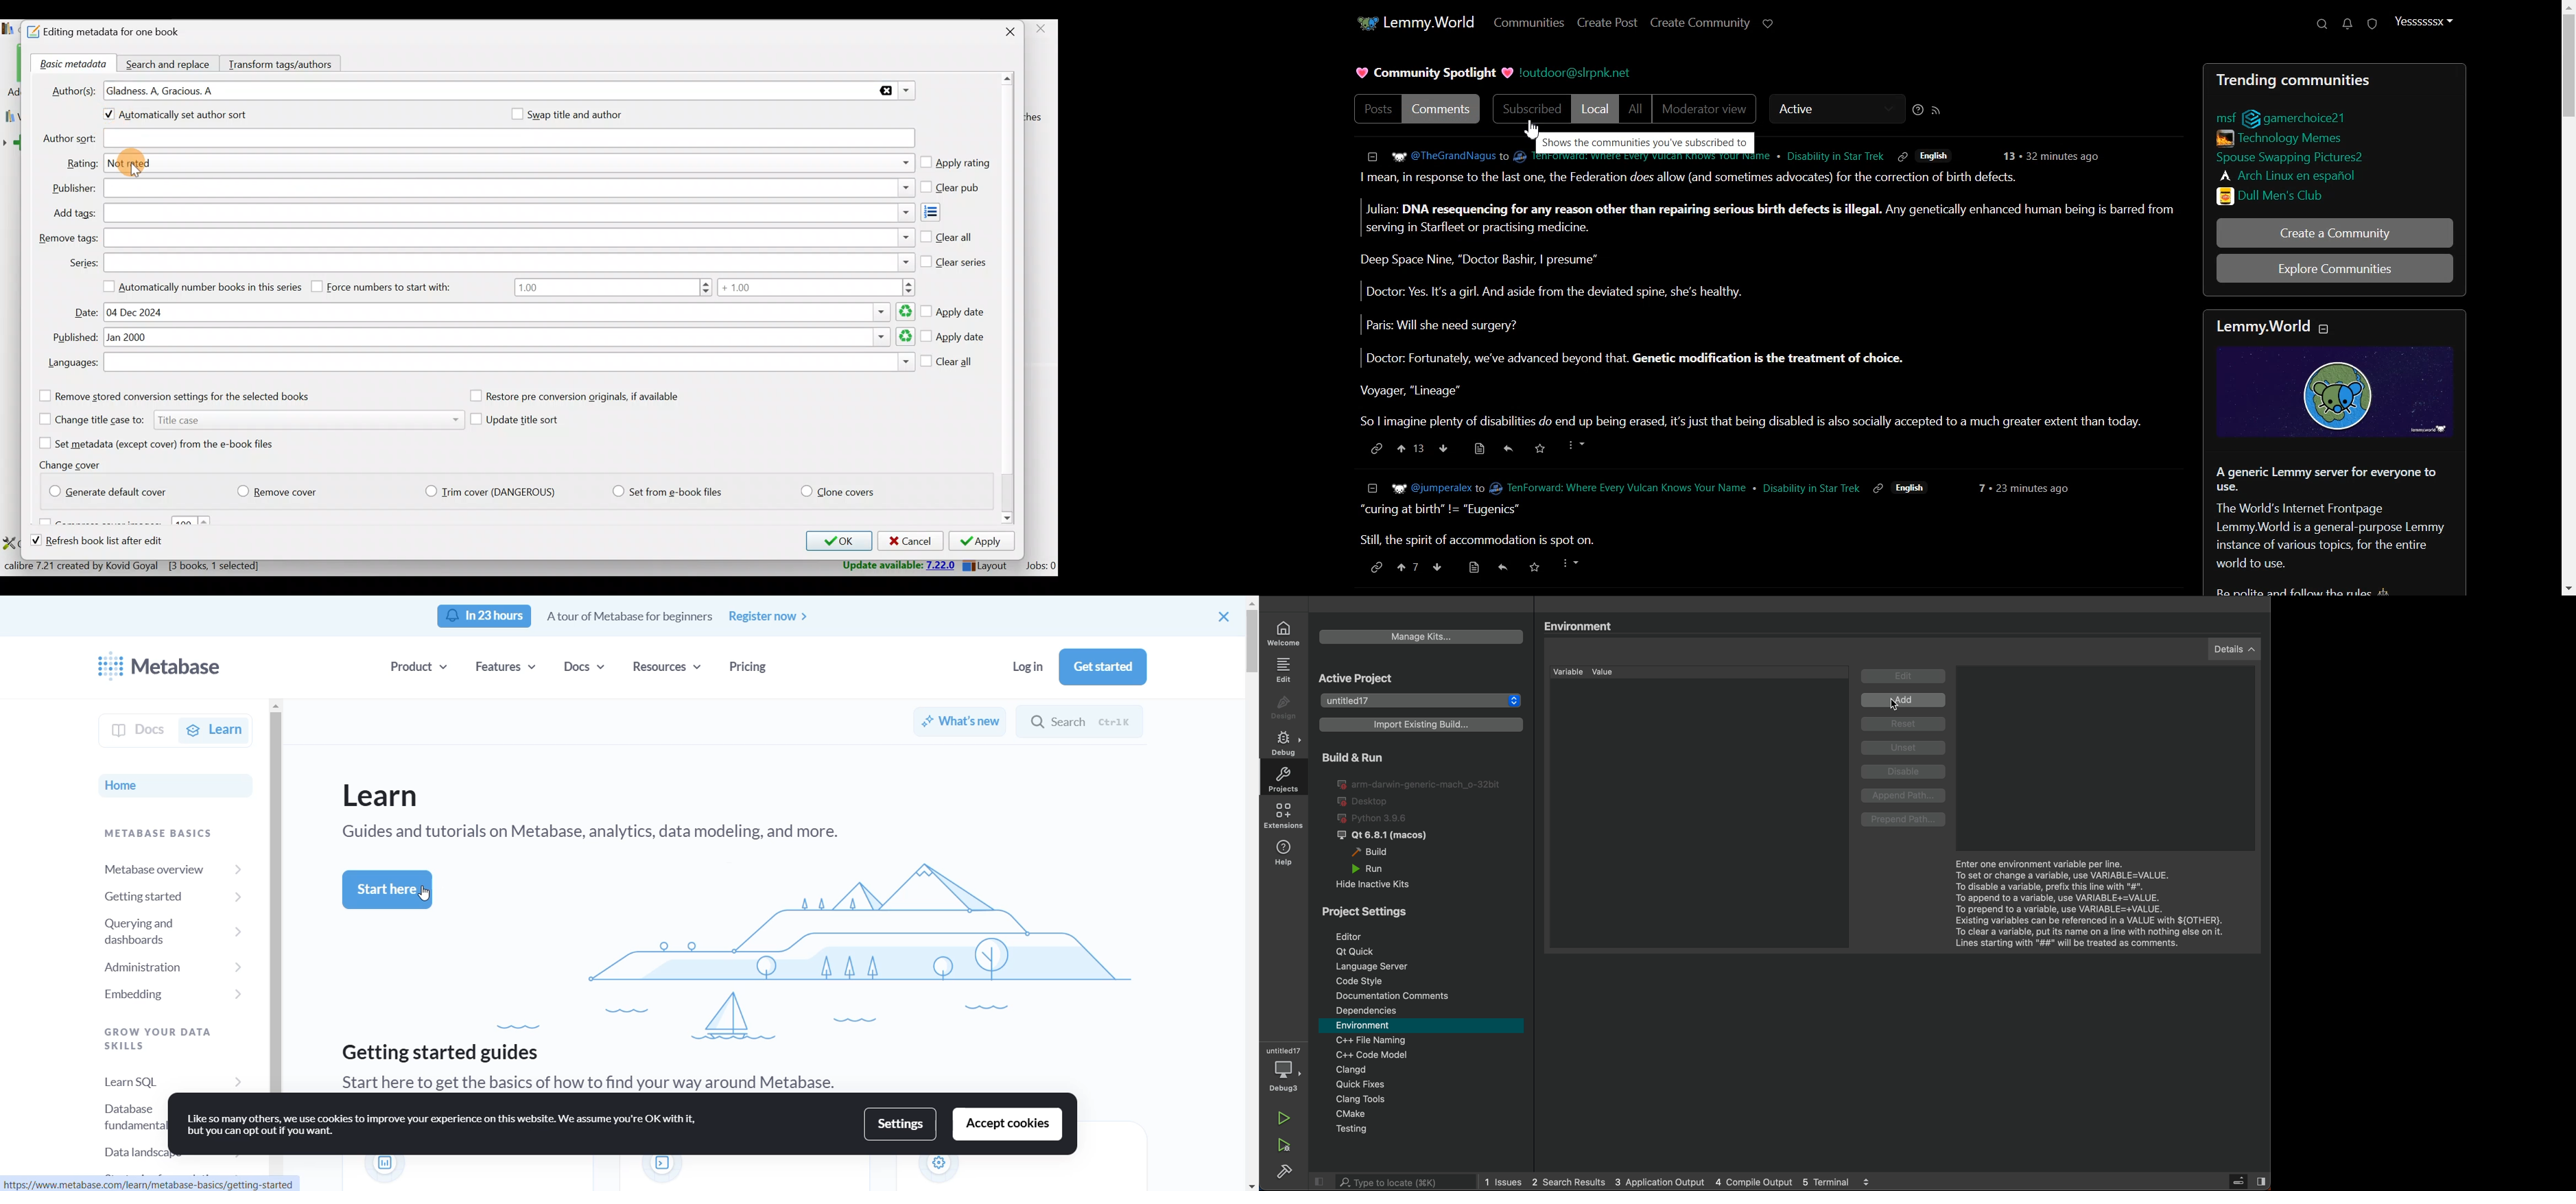  Describe the element at coordinates (667, 492) in the screenshot. I see `Set from e-book files` at that location.